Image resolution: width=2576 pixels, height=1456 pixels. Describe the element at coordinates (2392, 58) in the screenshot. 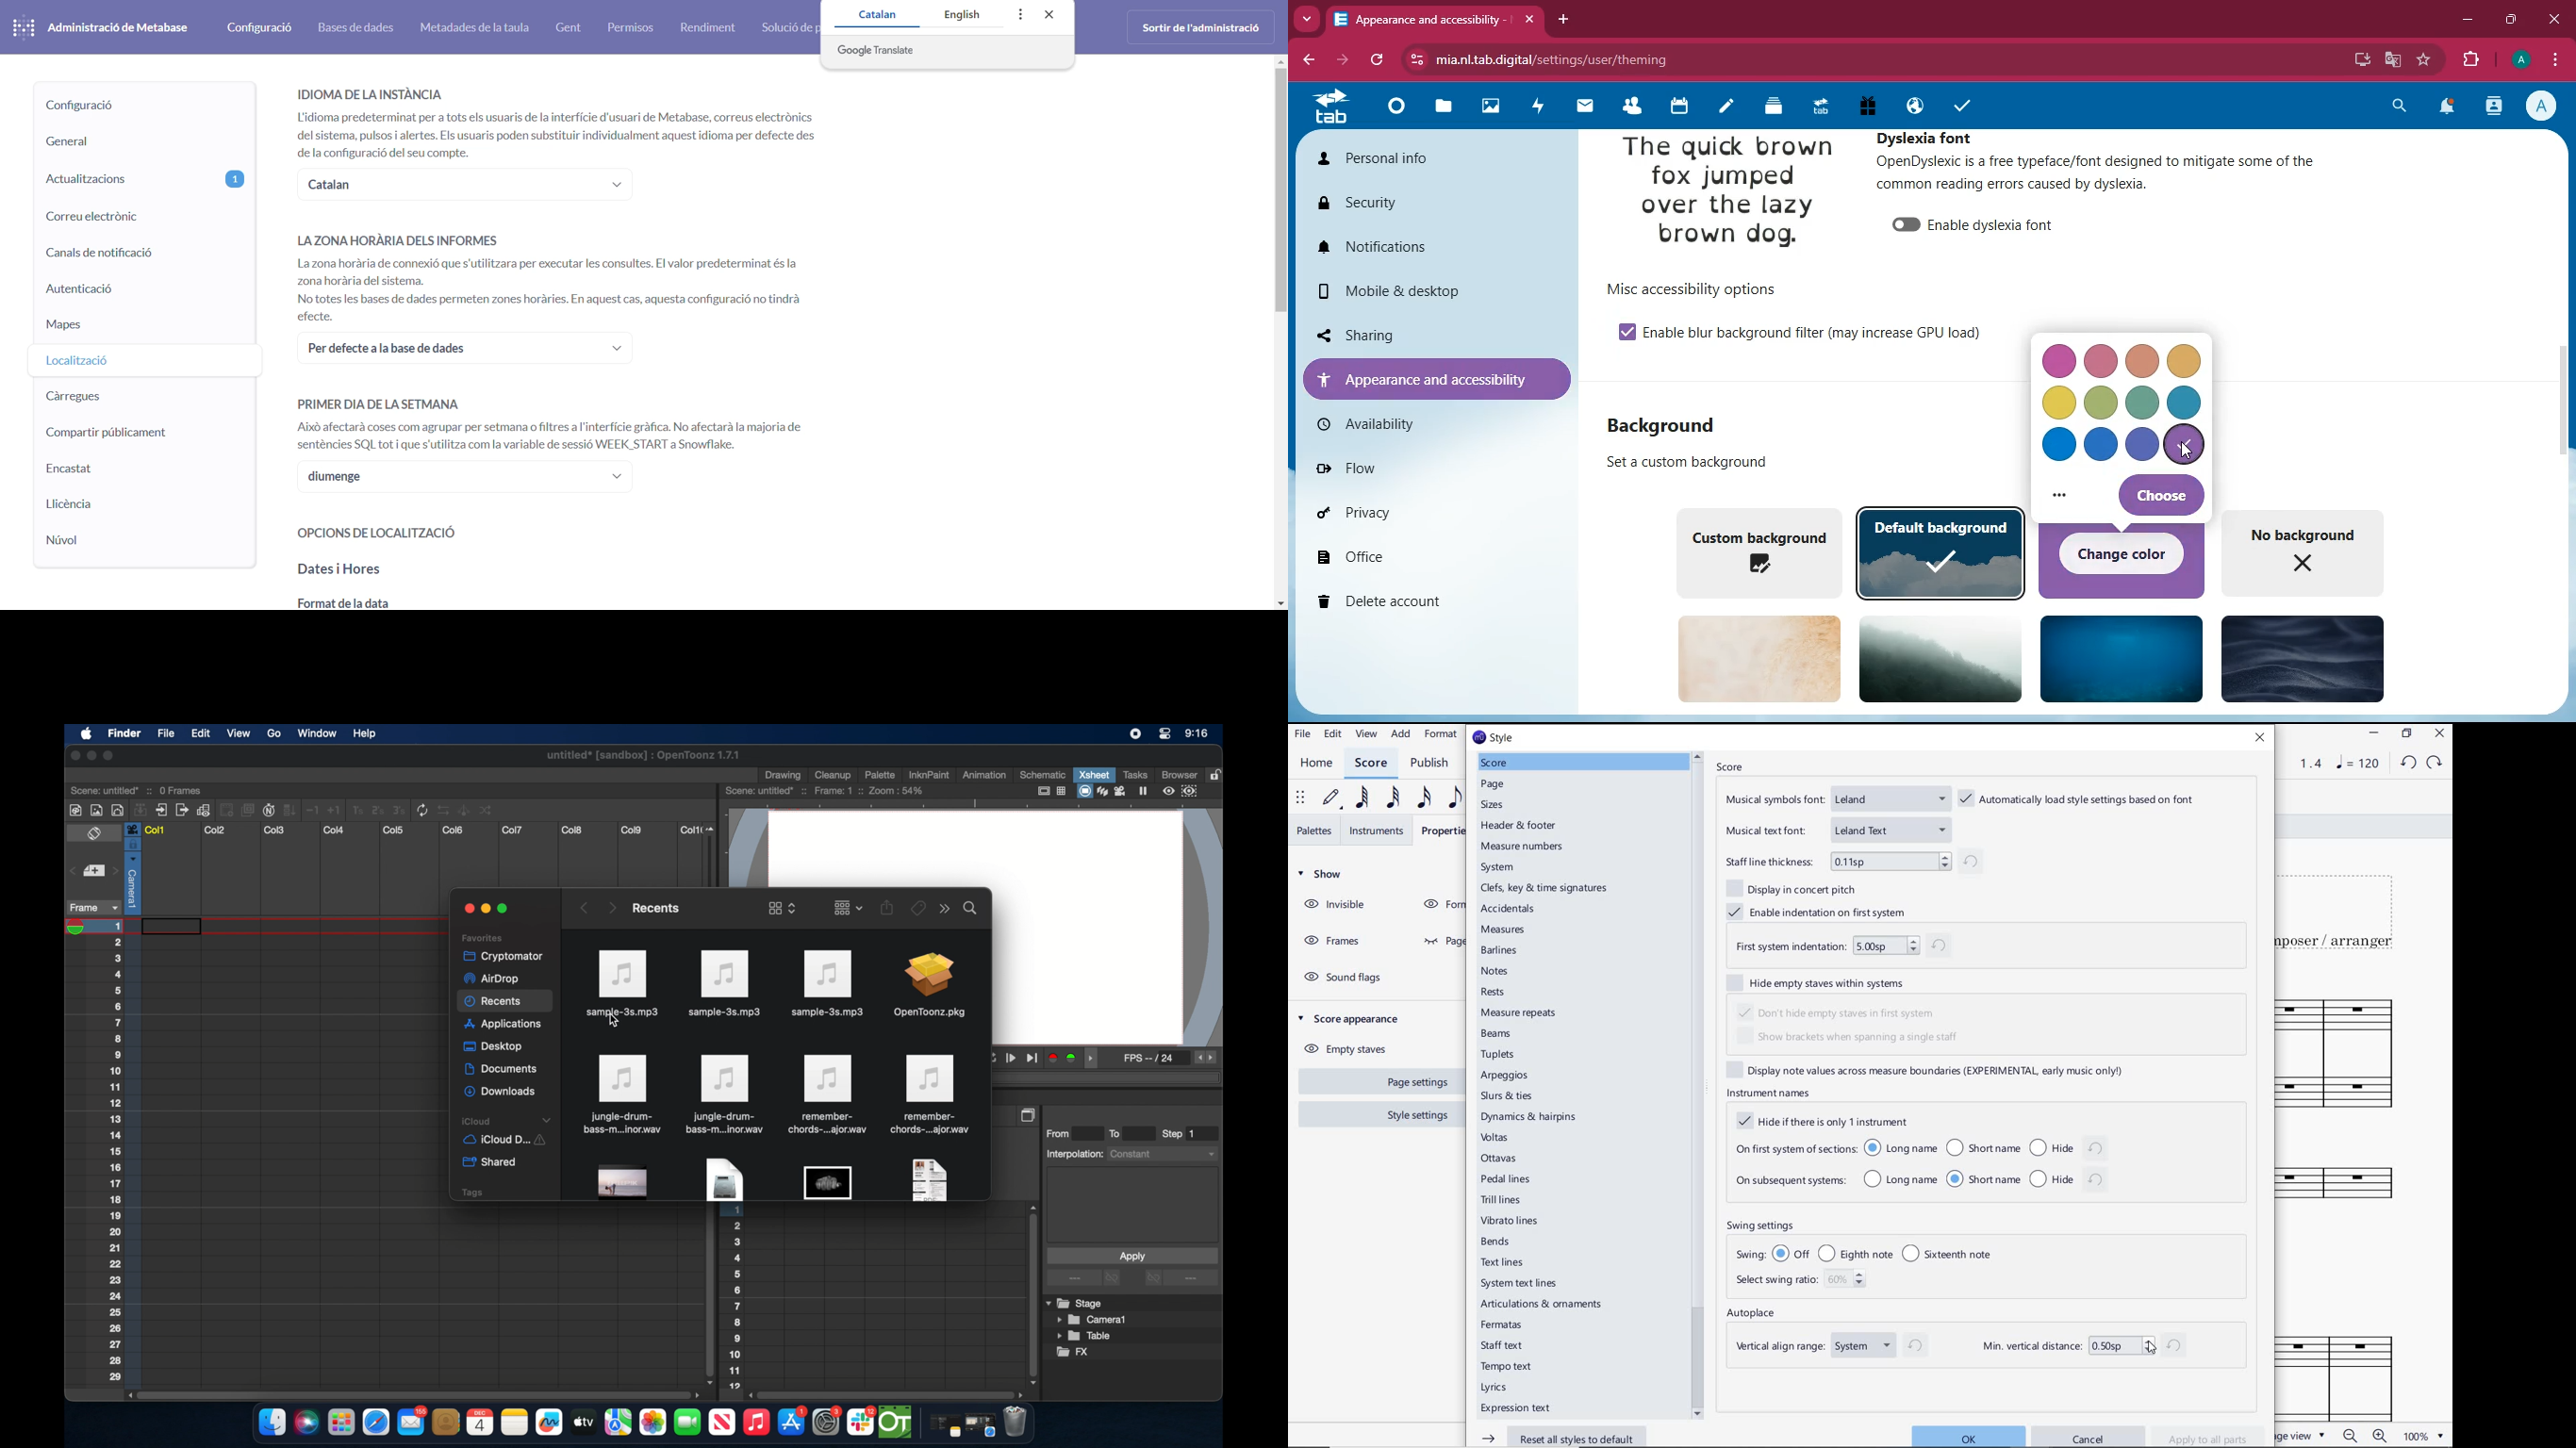

I see `google translate` at that location.